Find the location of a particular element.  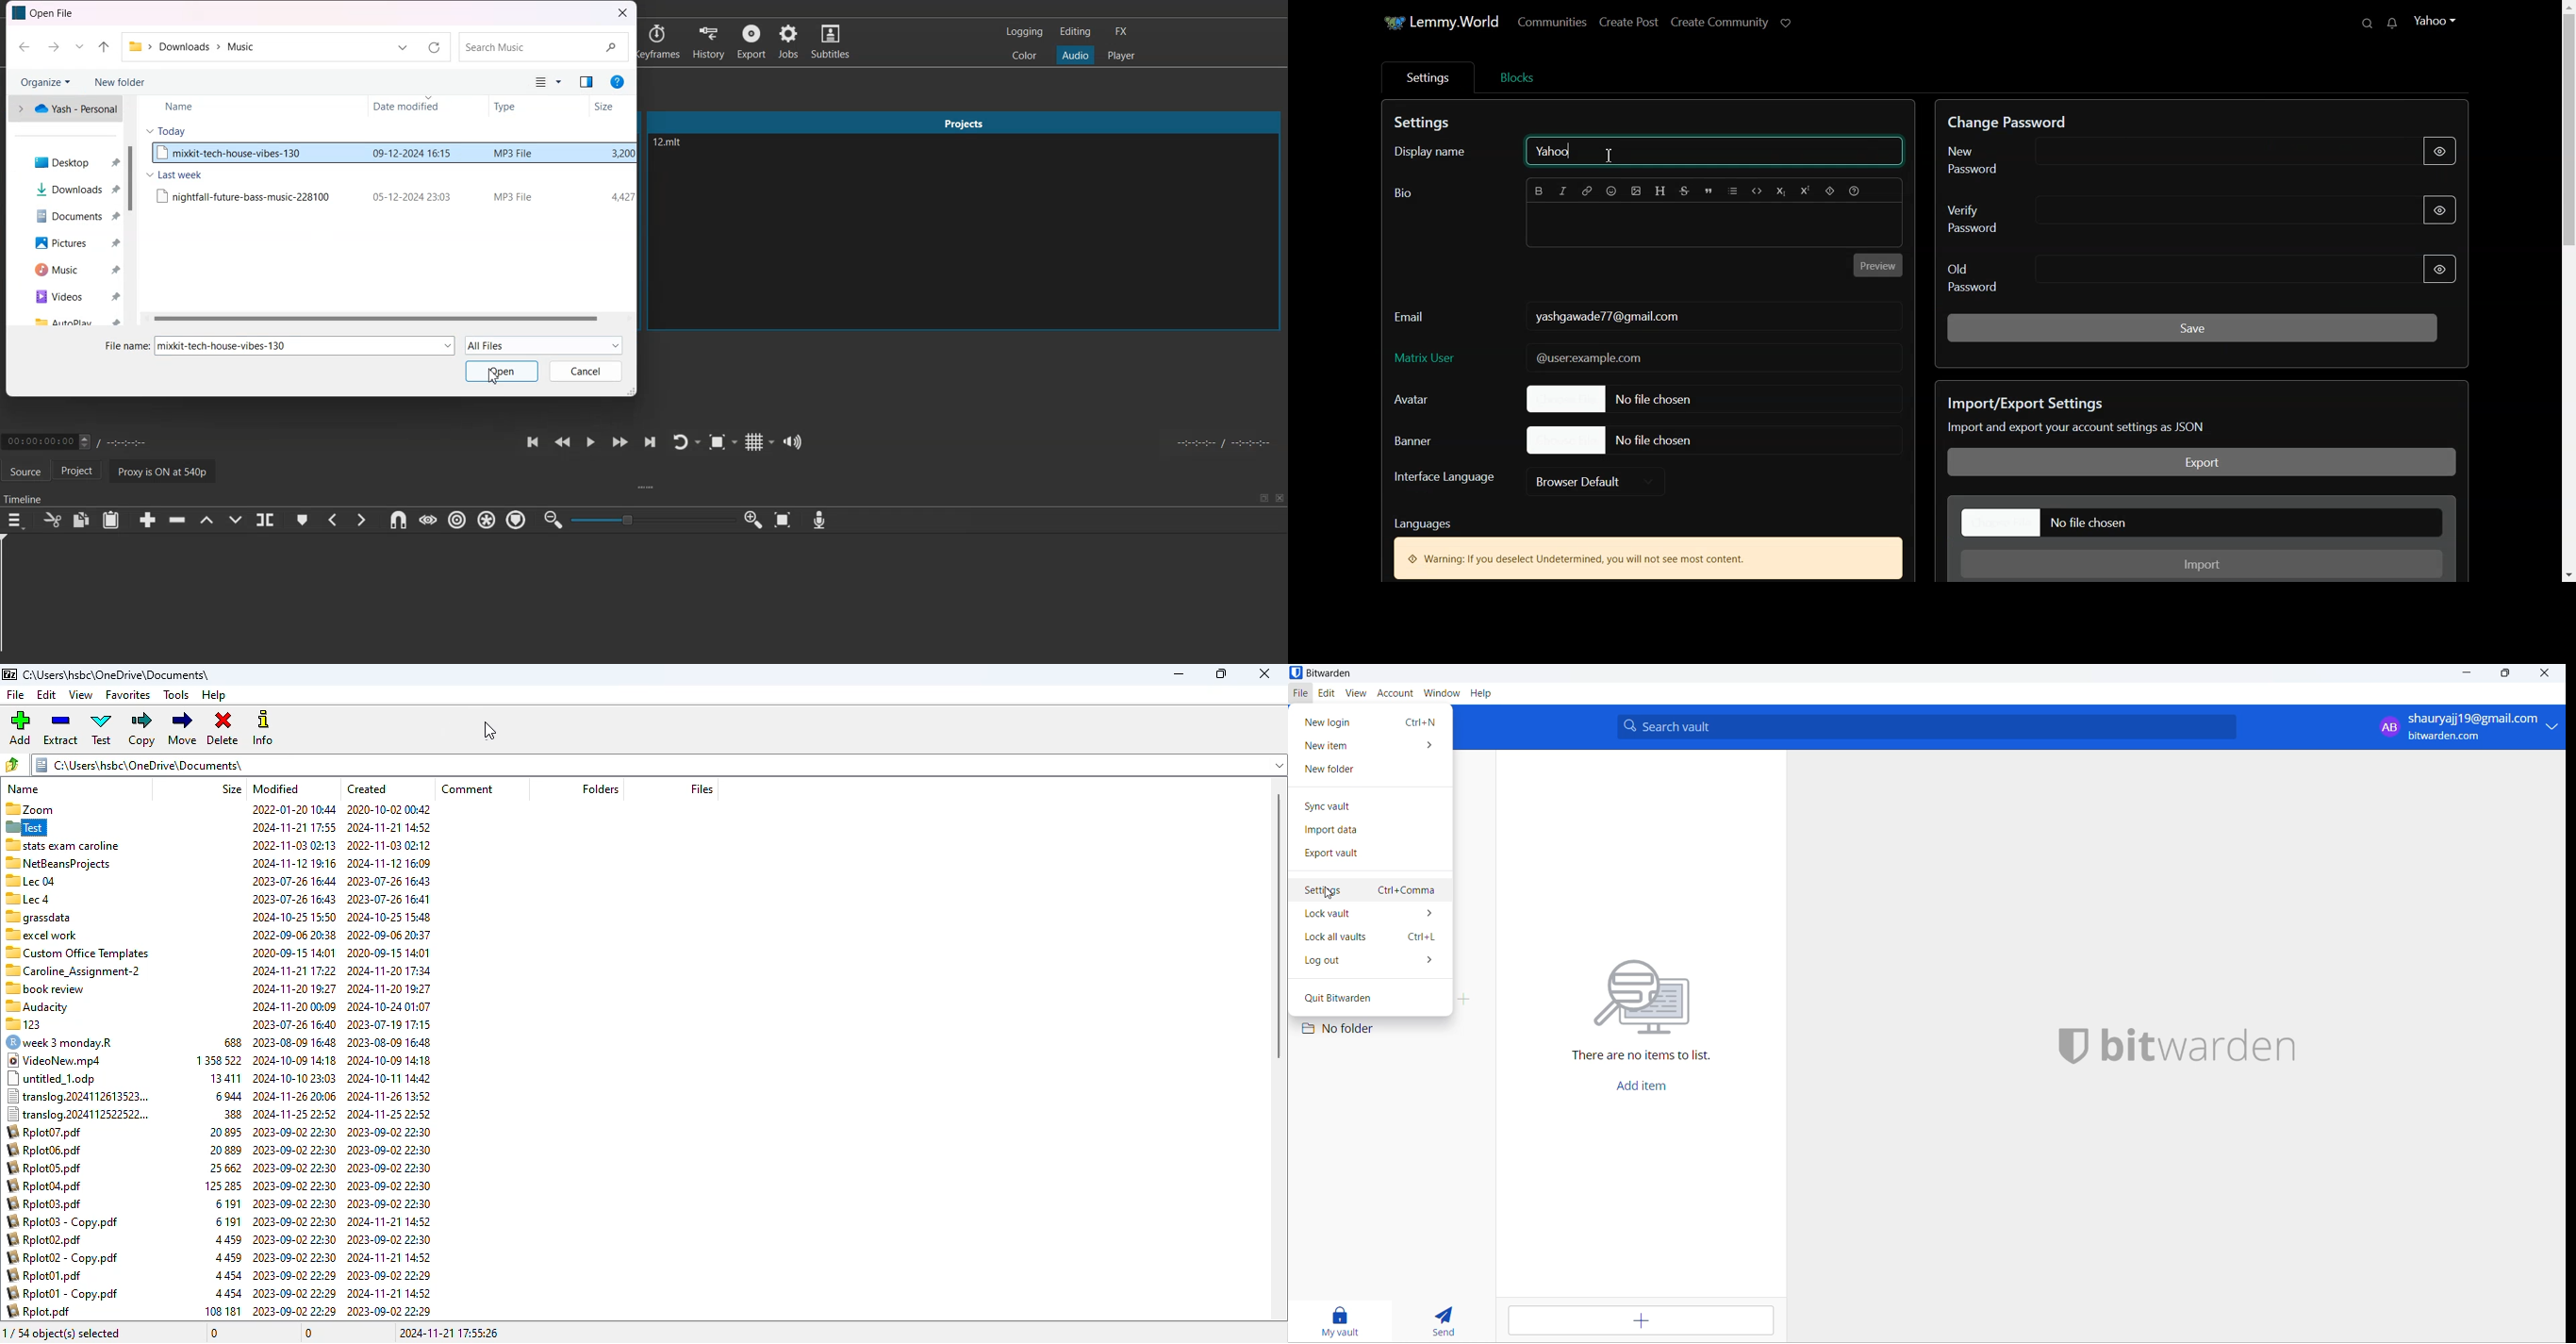

lock all vaults is located at coordinates (1371, 938).